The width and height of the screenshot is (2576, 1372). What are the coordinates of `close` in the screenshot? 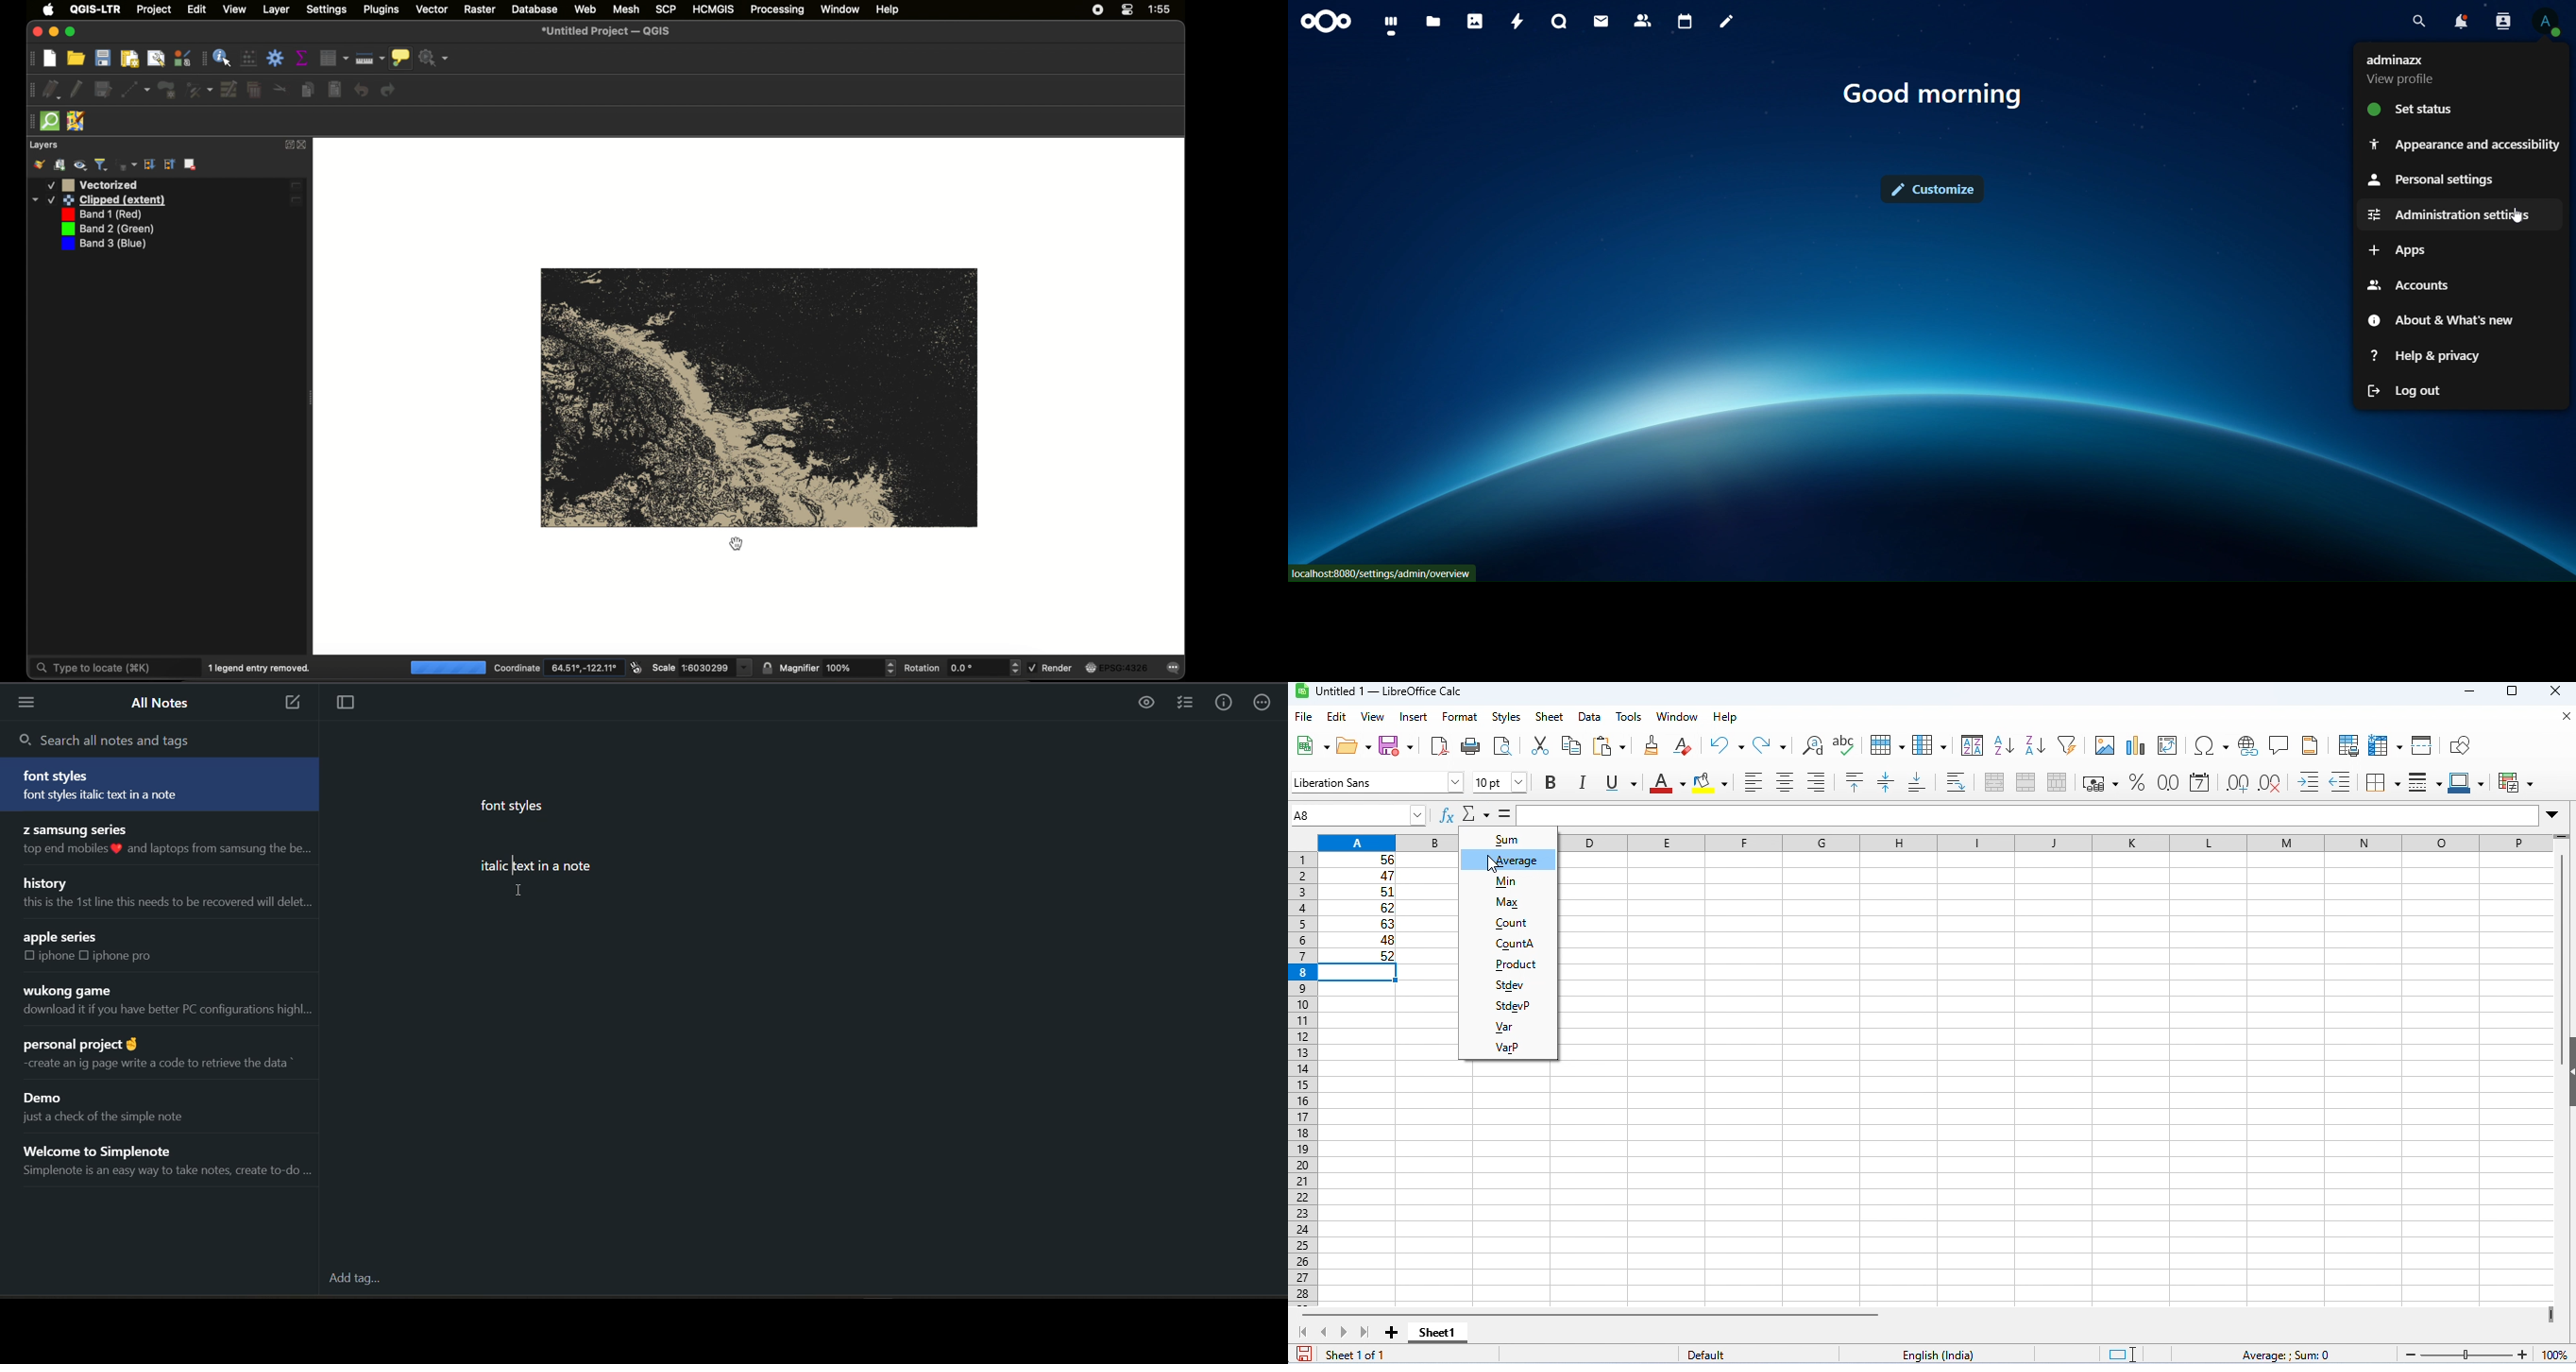 It's located at (2564, 717).